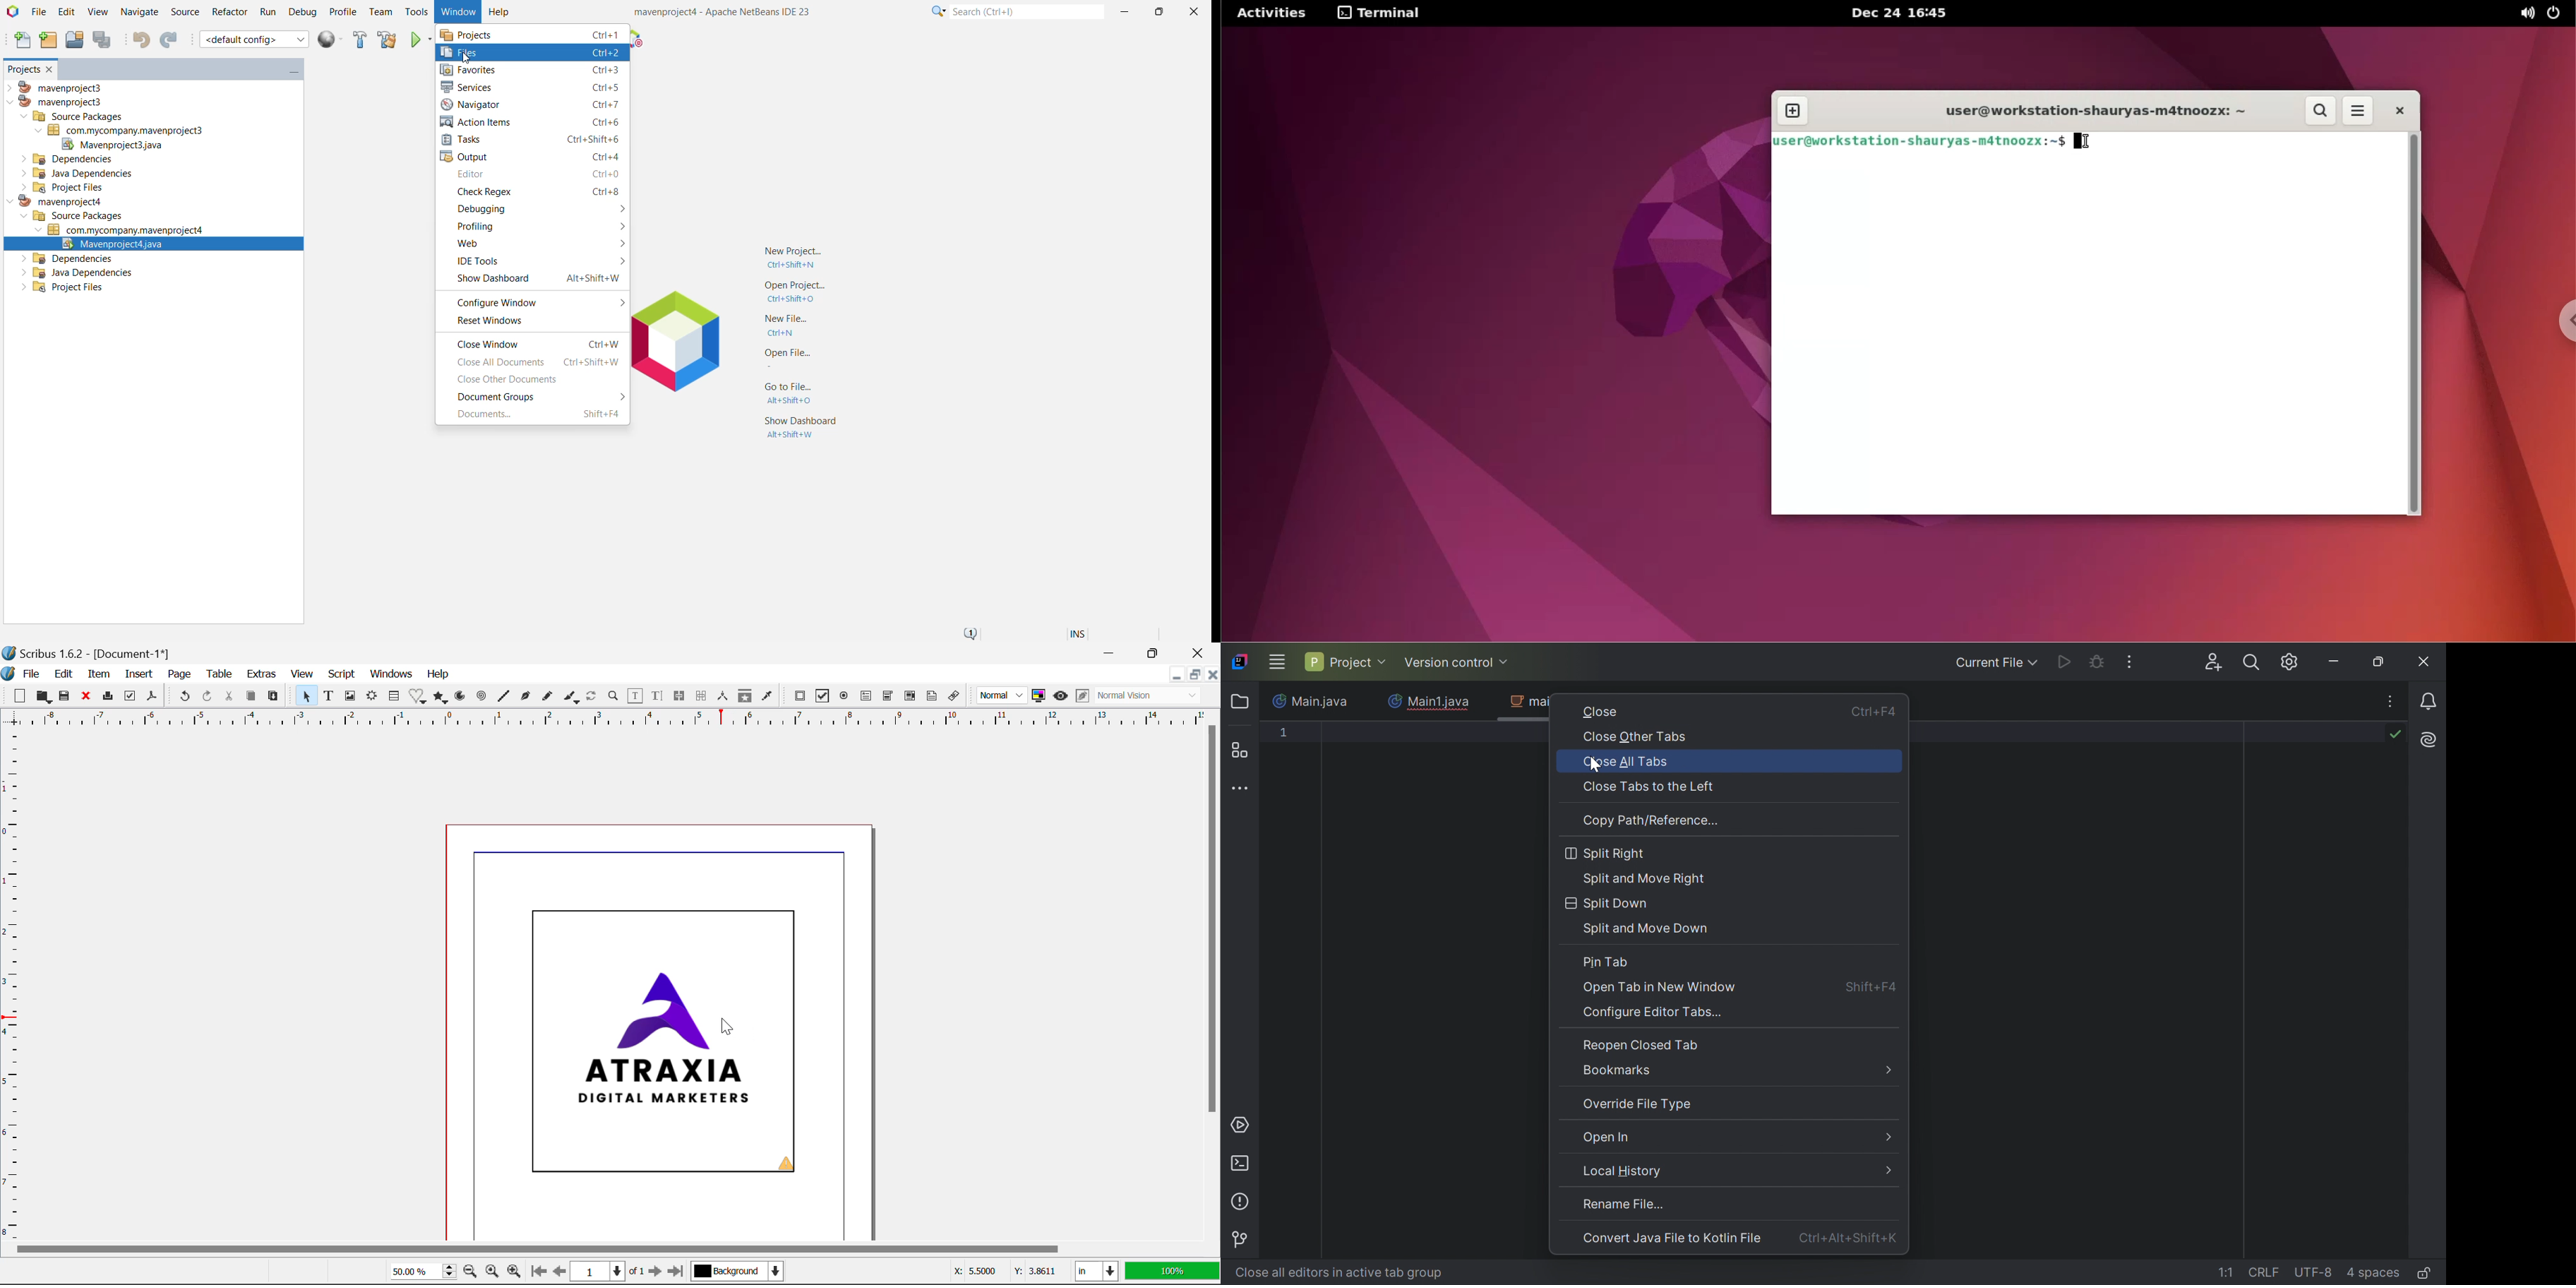 The image size is (2576, 1288). Describe the element at coordinates (64, 676) in the screenshot. I see `Edit` at that location.